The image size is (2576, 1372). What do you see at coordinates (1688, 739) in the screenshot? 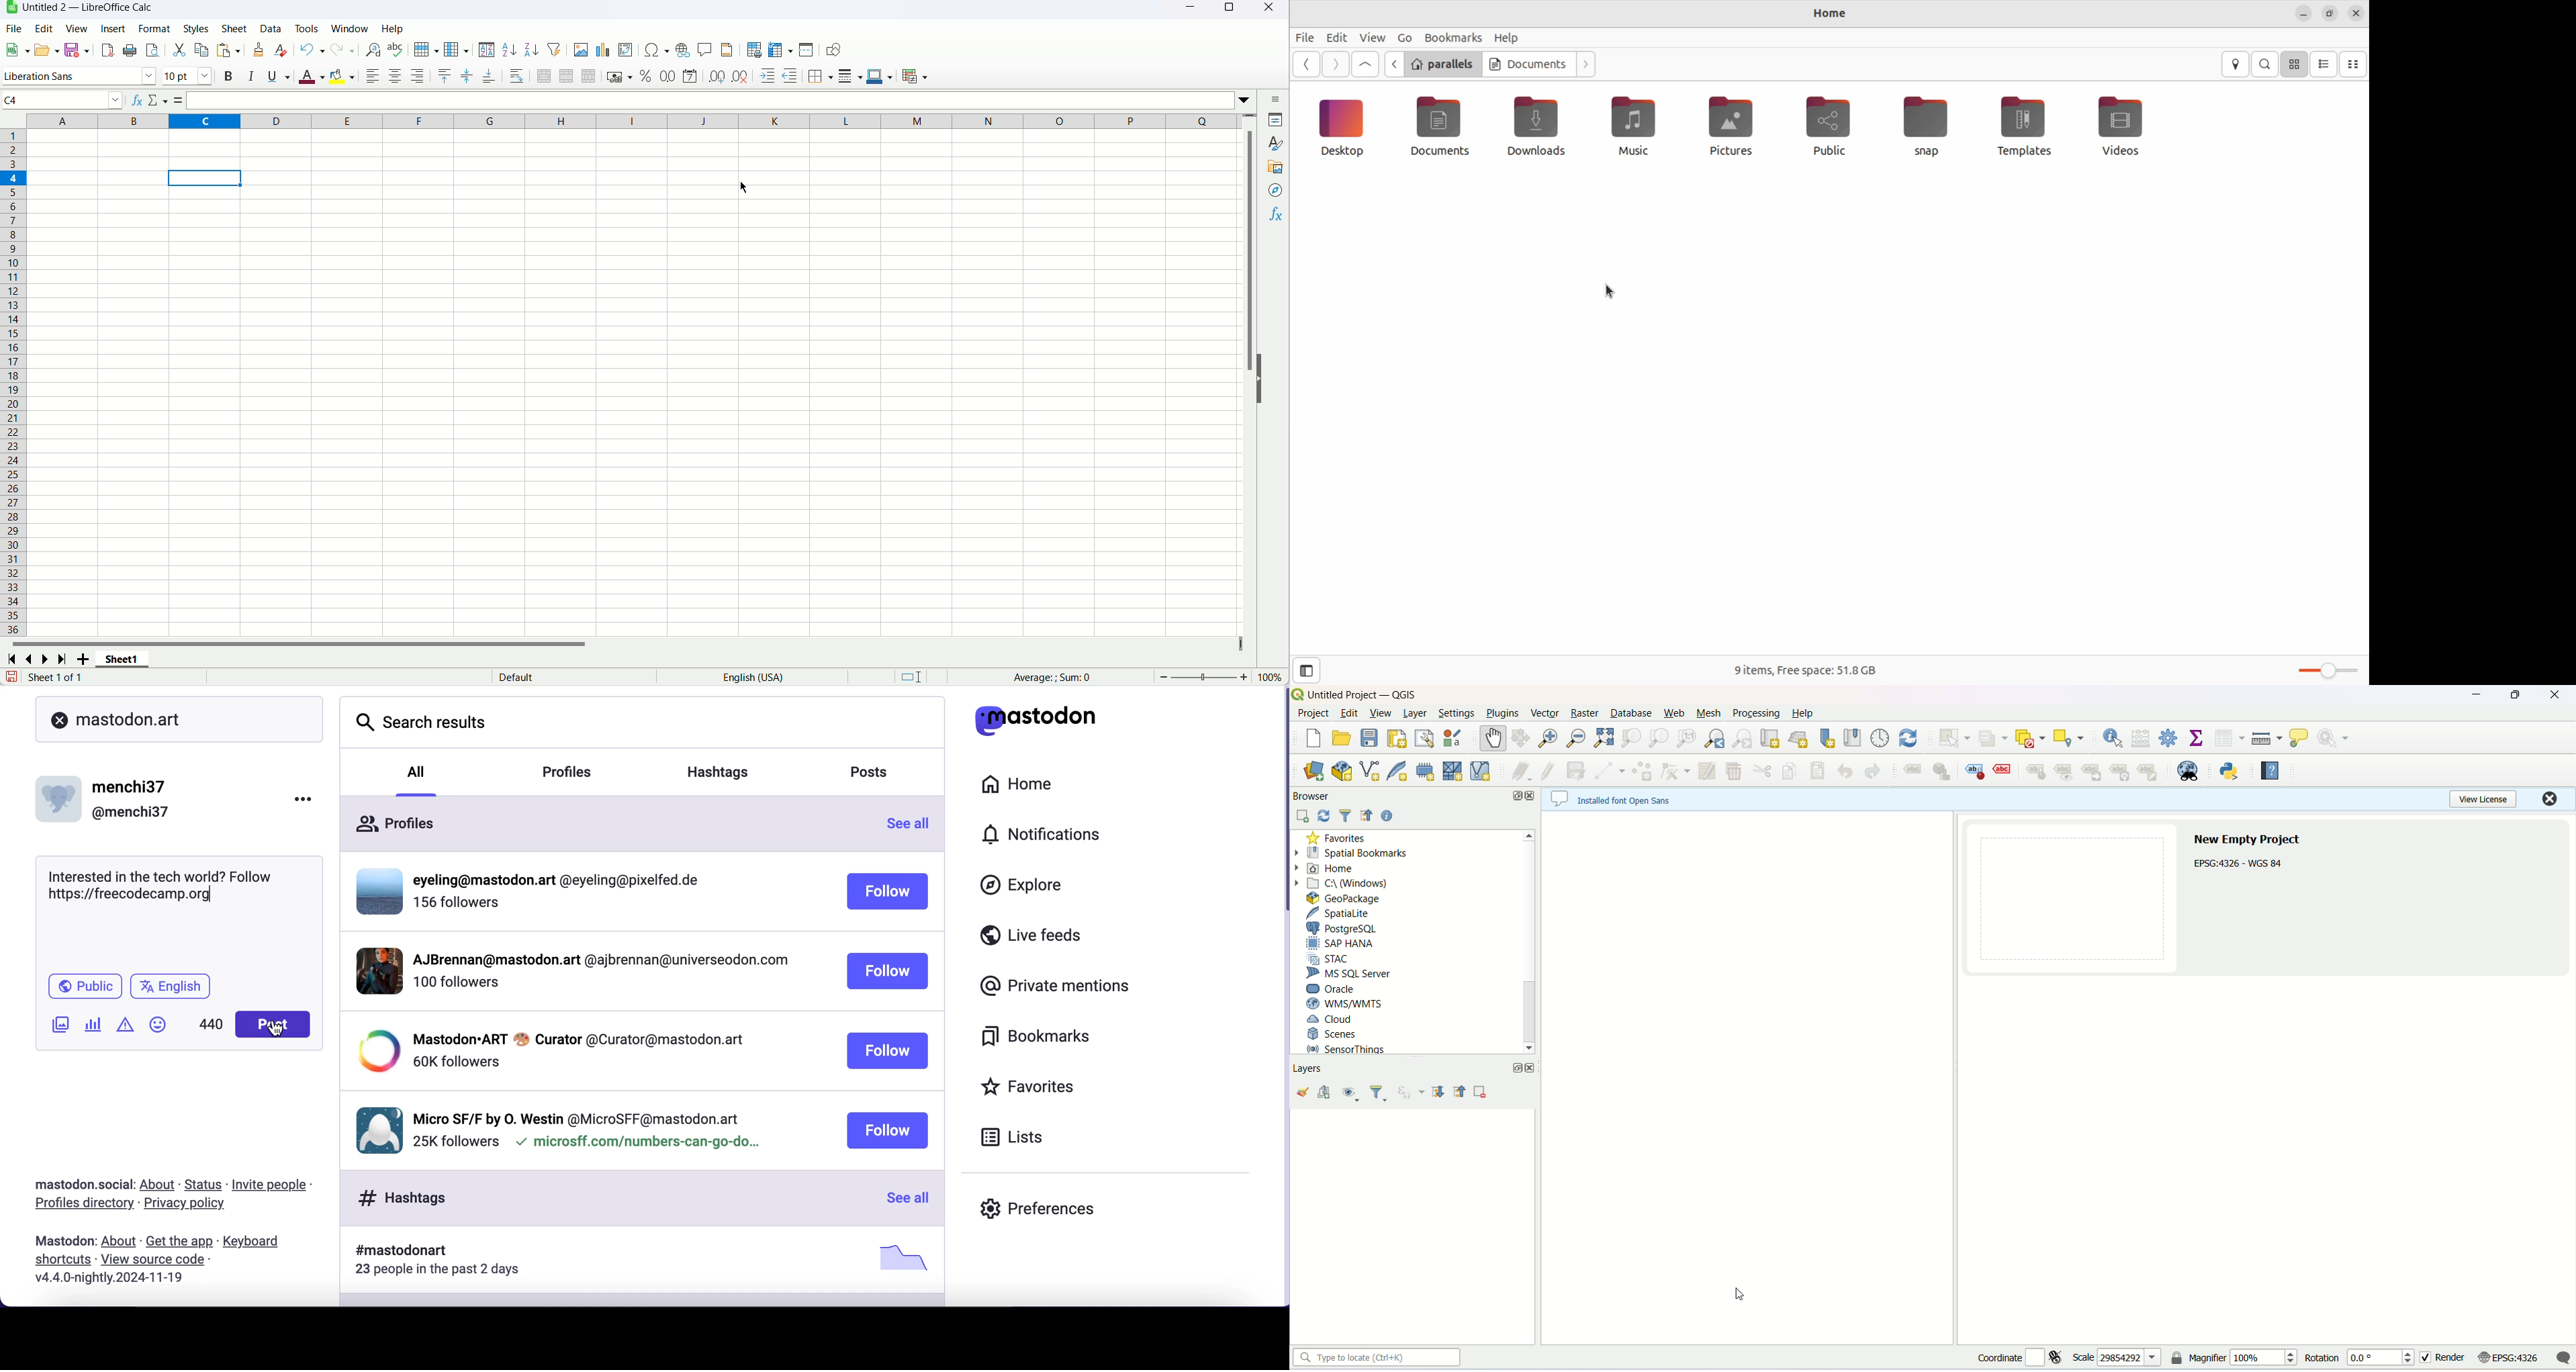
I see `zoom to native resolution` at bounding box center [1688, 739].